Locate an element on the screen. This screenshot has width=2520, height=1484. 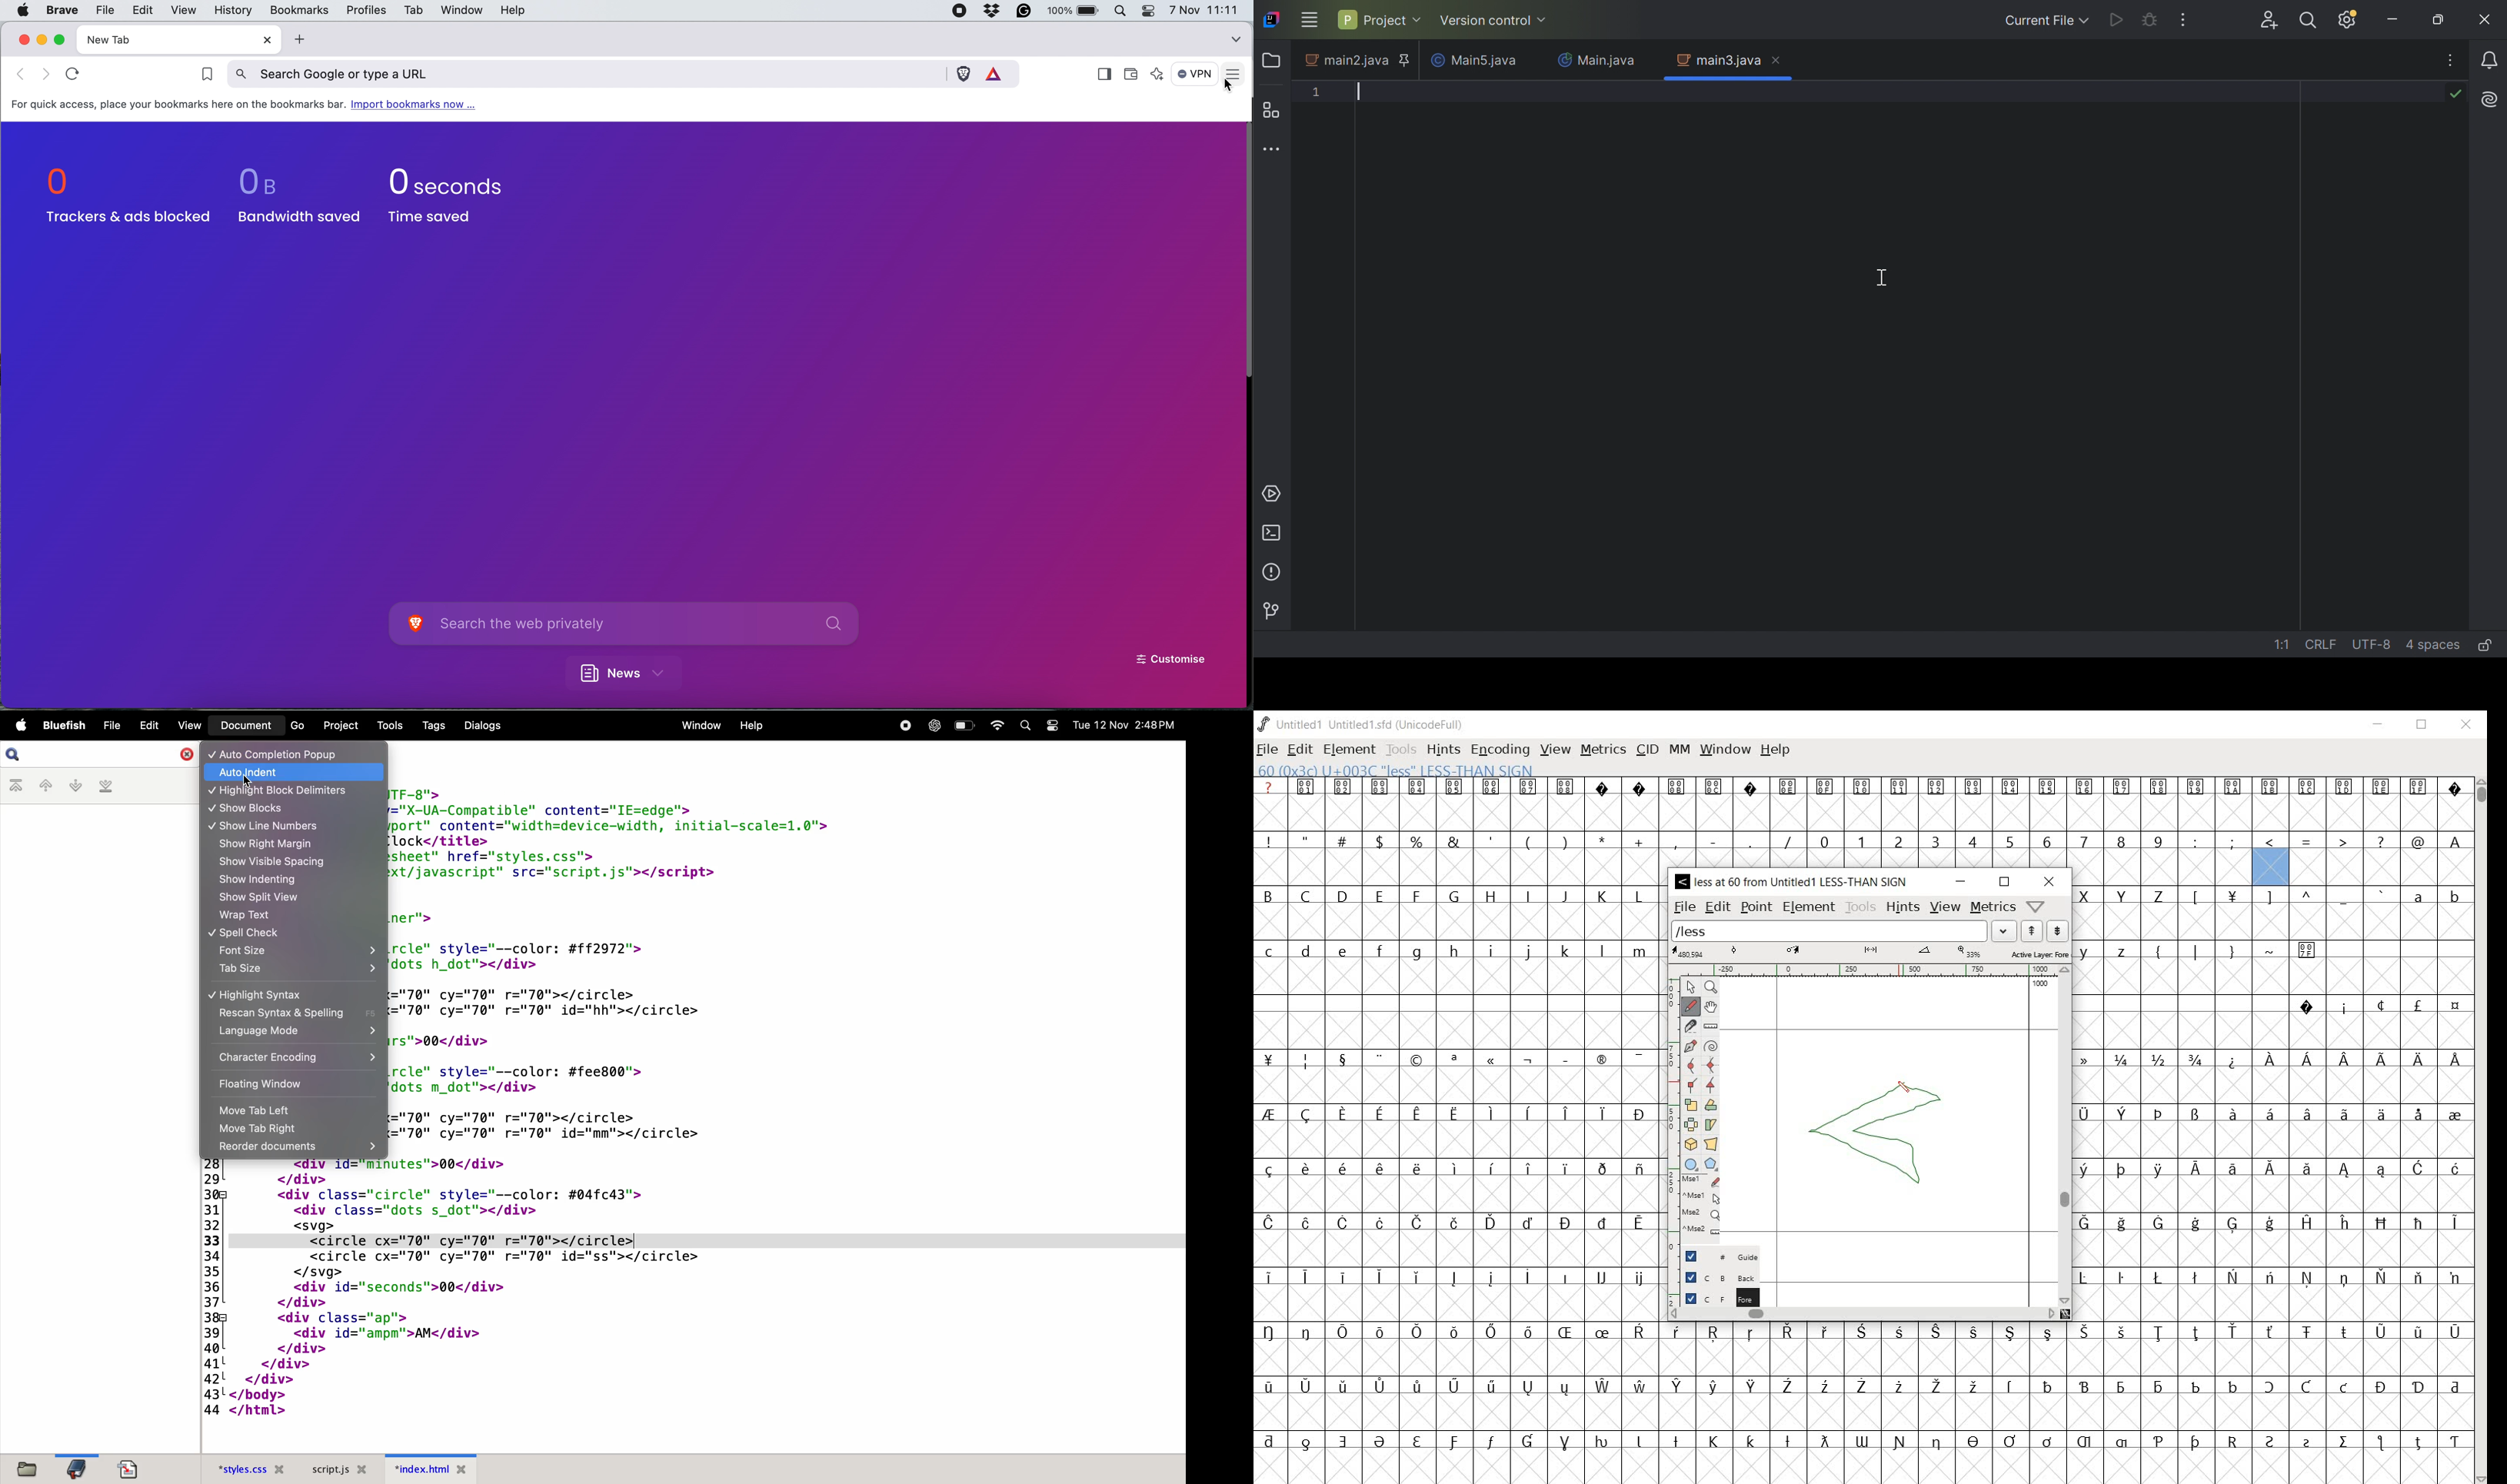
grammarly is located at coordinates (1027, 11).